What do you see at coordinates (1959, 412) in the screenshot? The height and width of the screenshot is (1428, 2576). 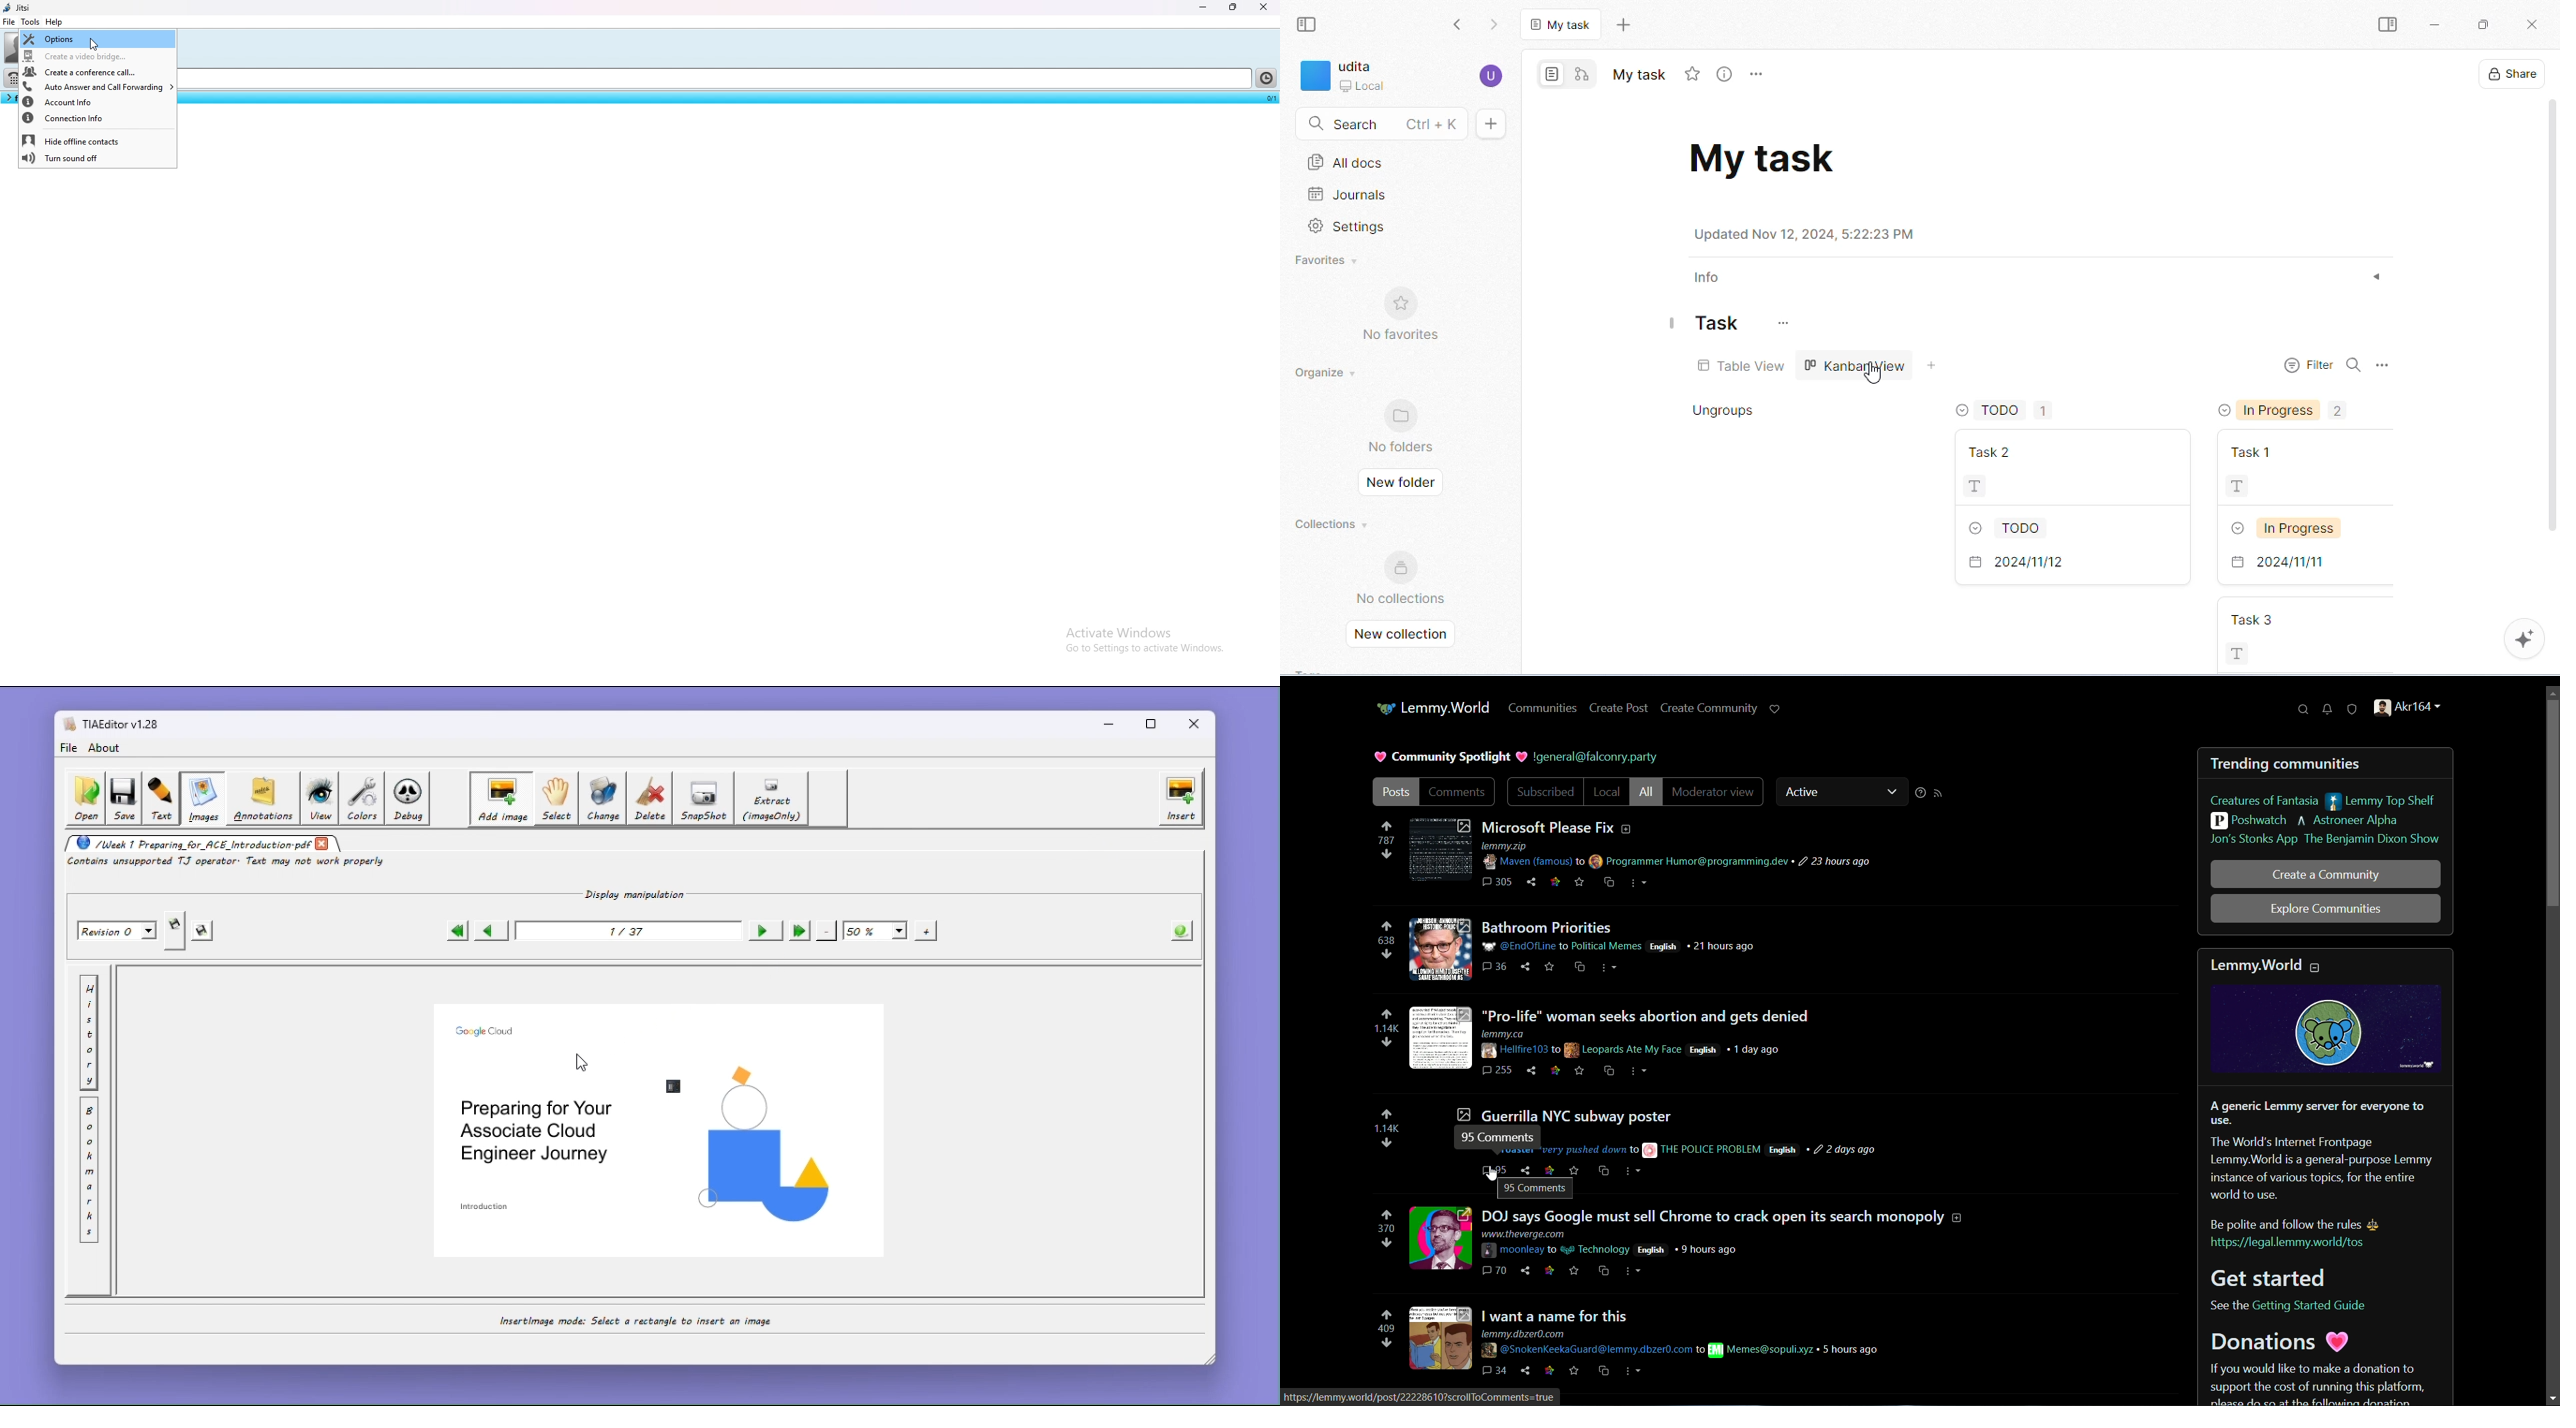 I see `drop down` at bounding box center [1959, 412].